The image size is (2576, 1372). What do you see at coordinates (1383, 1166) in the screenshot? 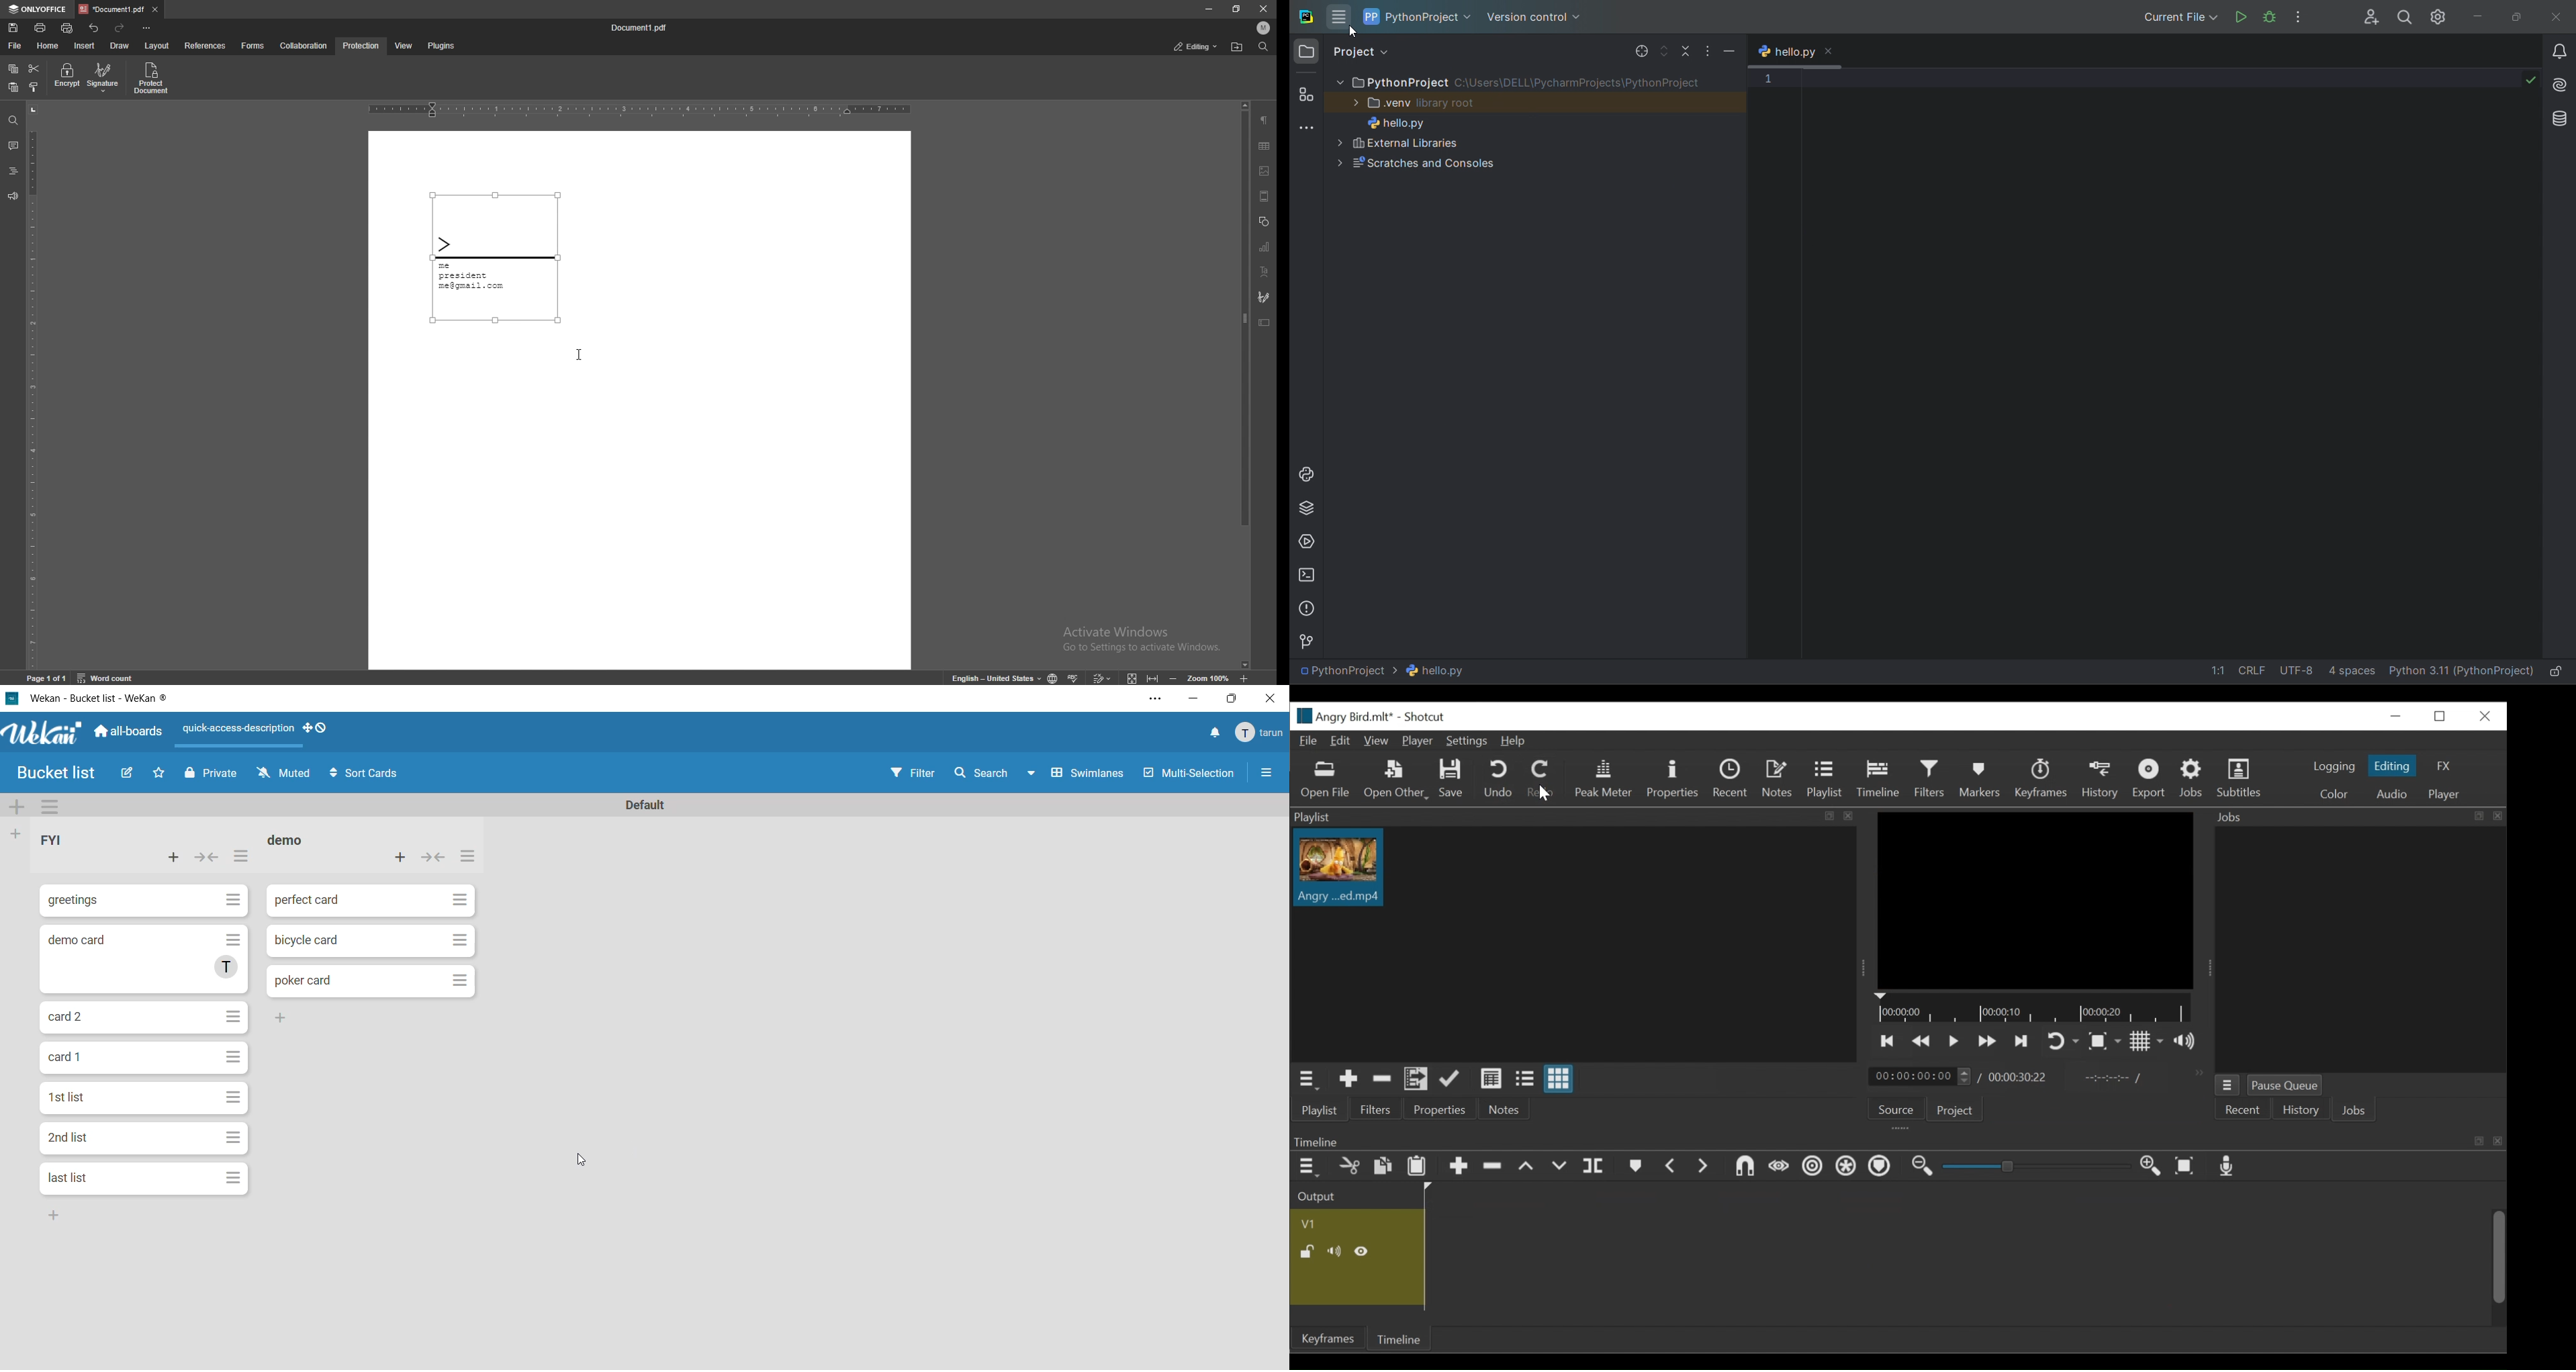
I see `Copy` at bounding box center [1383, 1166].